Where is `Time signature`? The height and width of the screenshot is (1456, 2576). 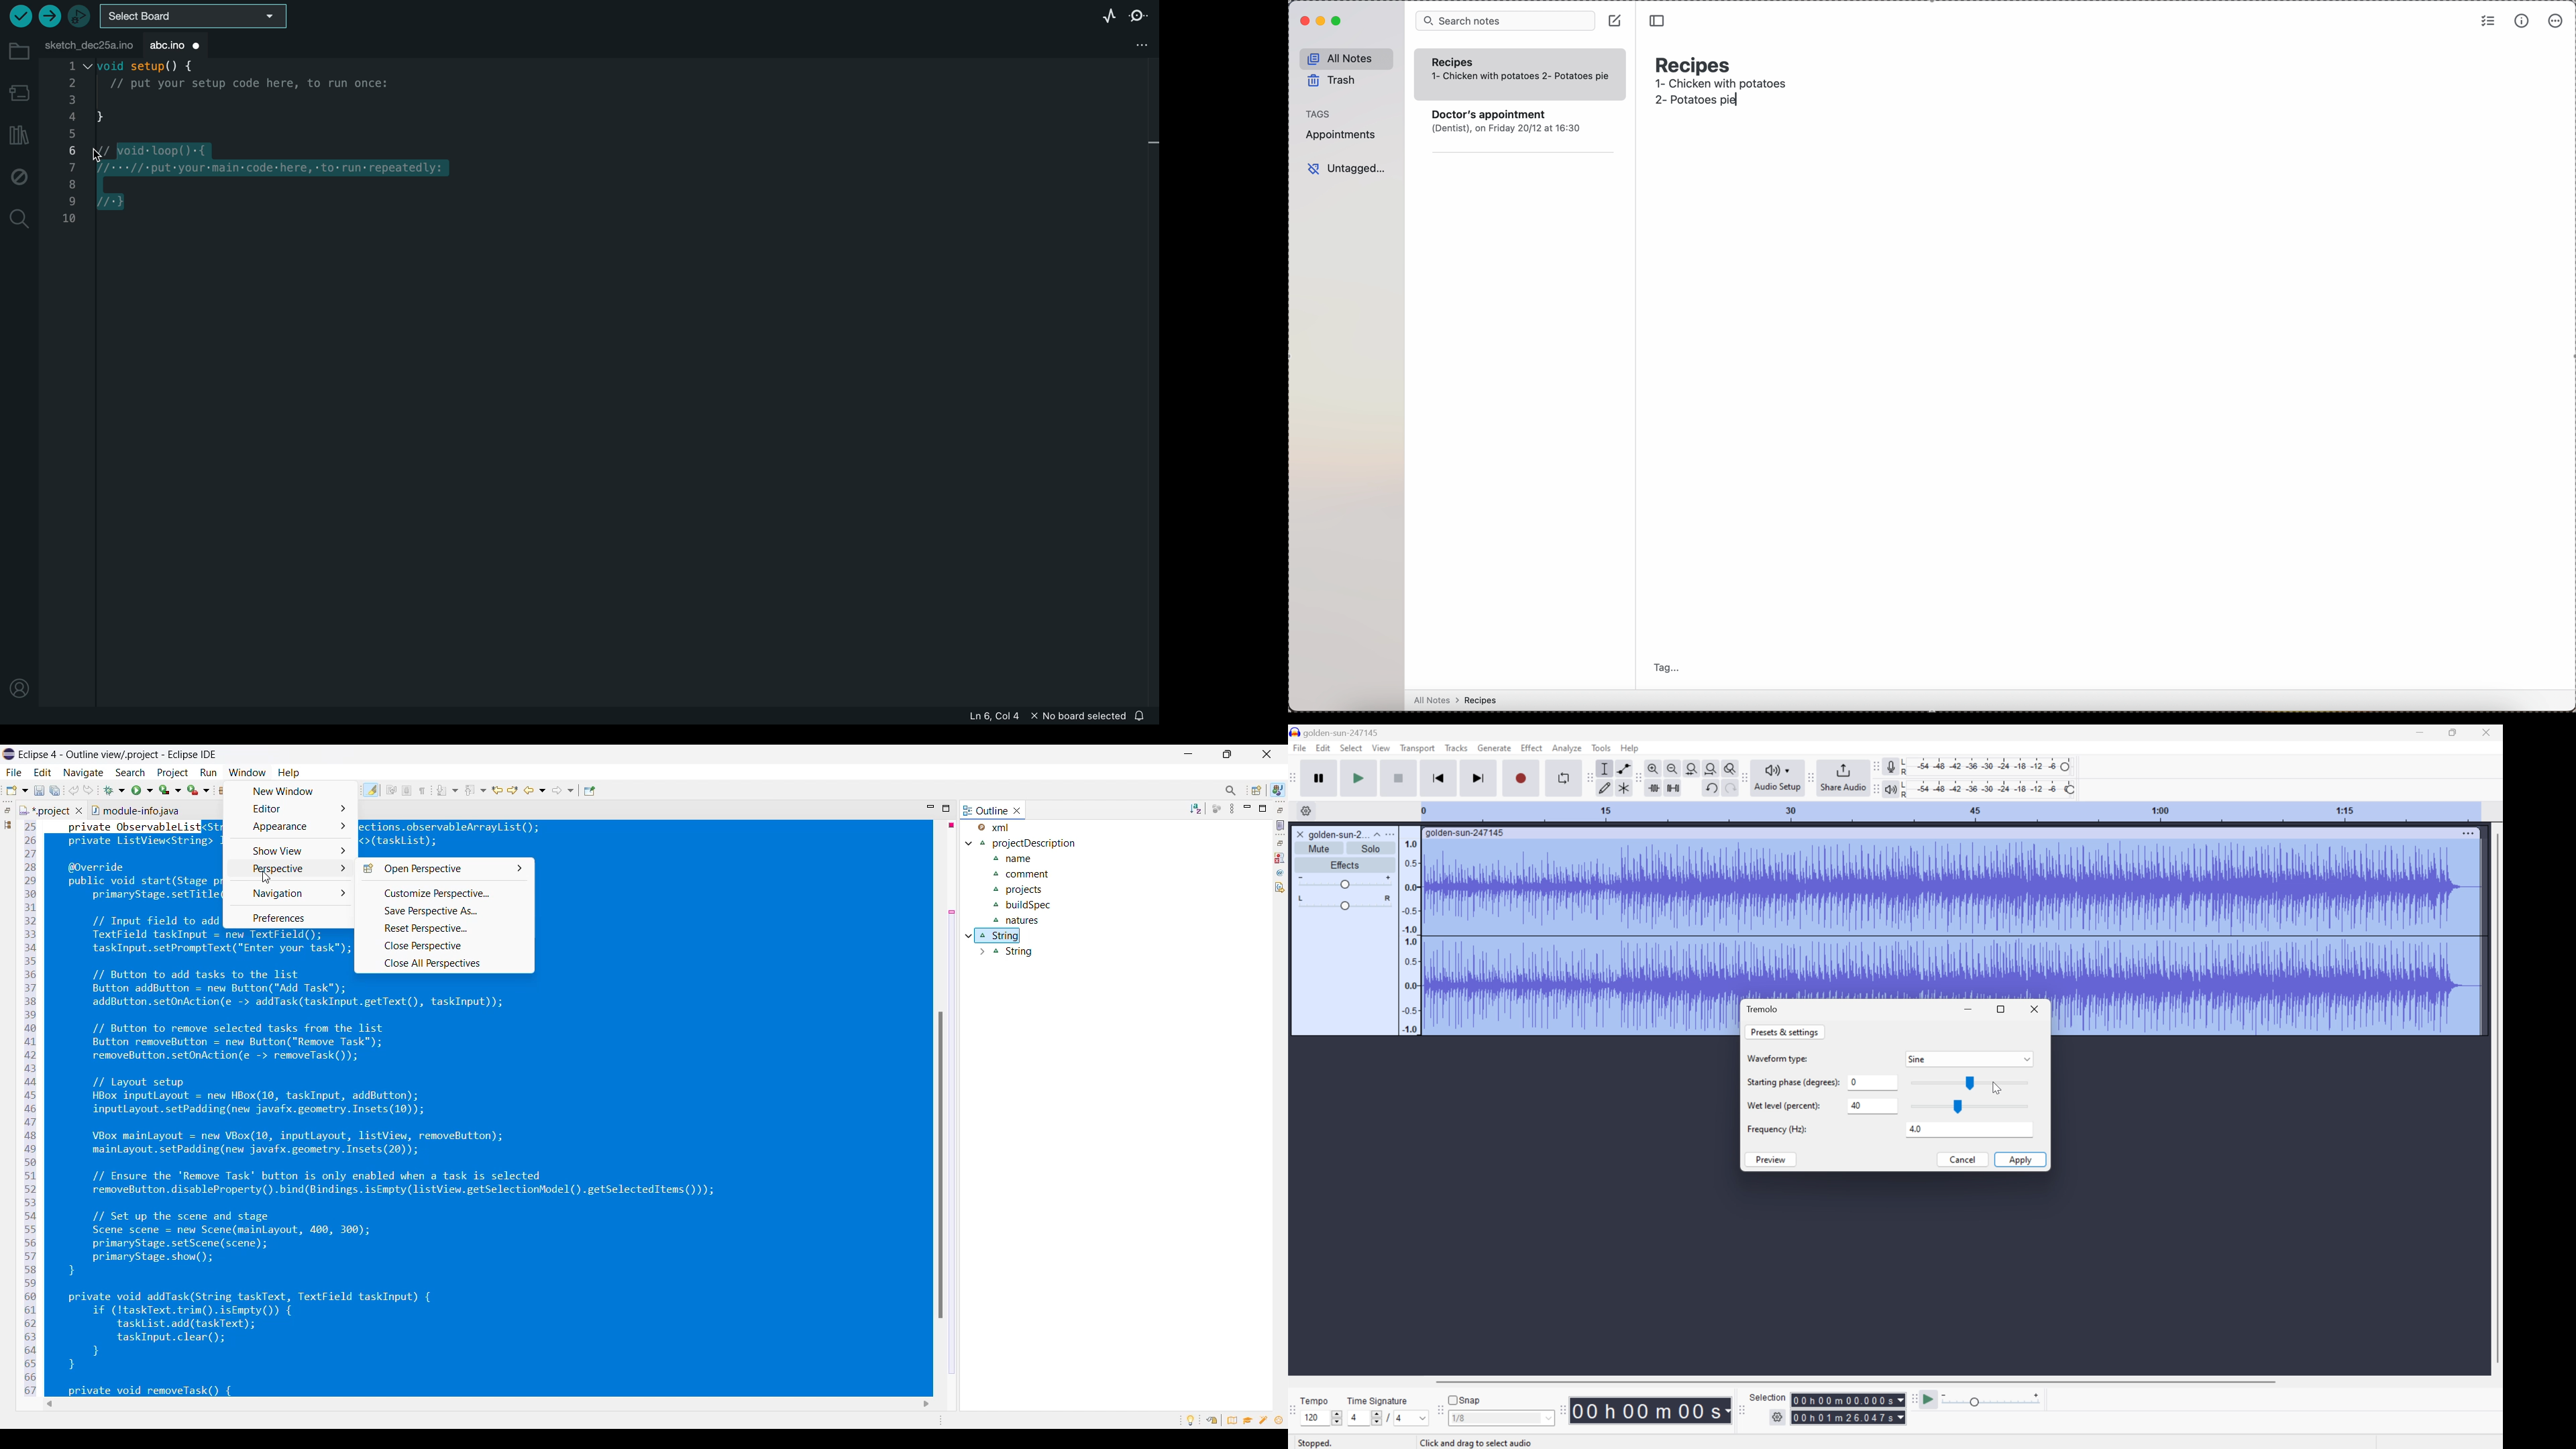 Time signature is located at coordinates (1377, 1400).